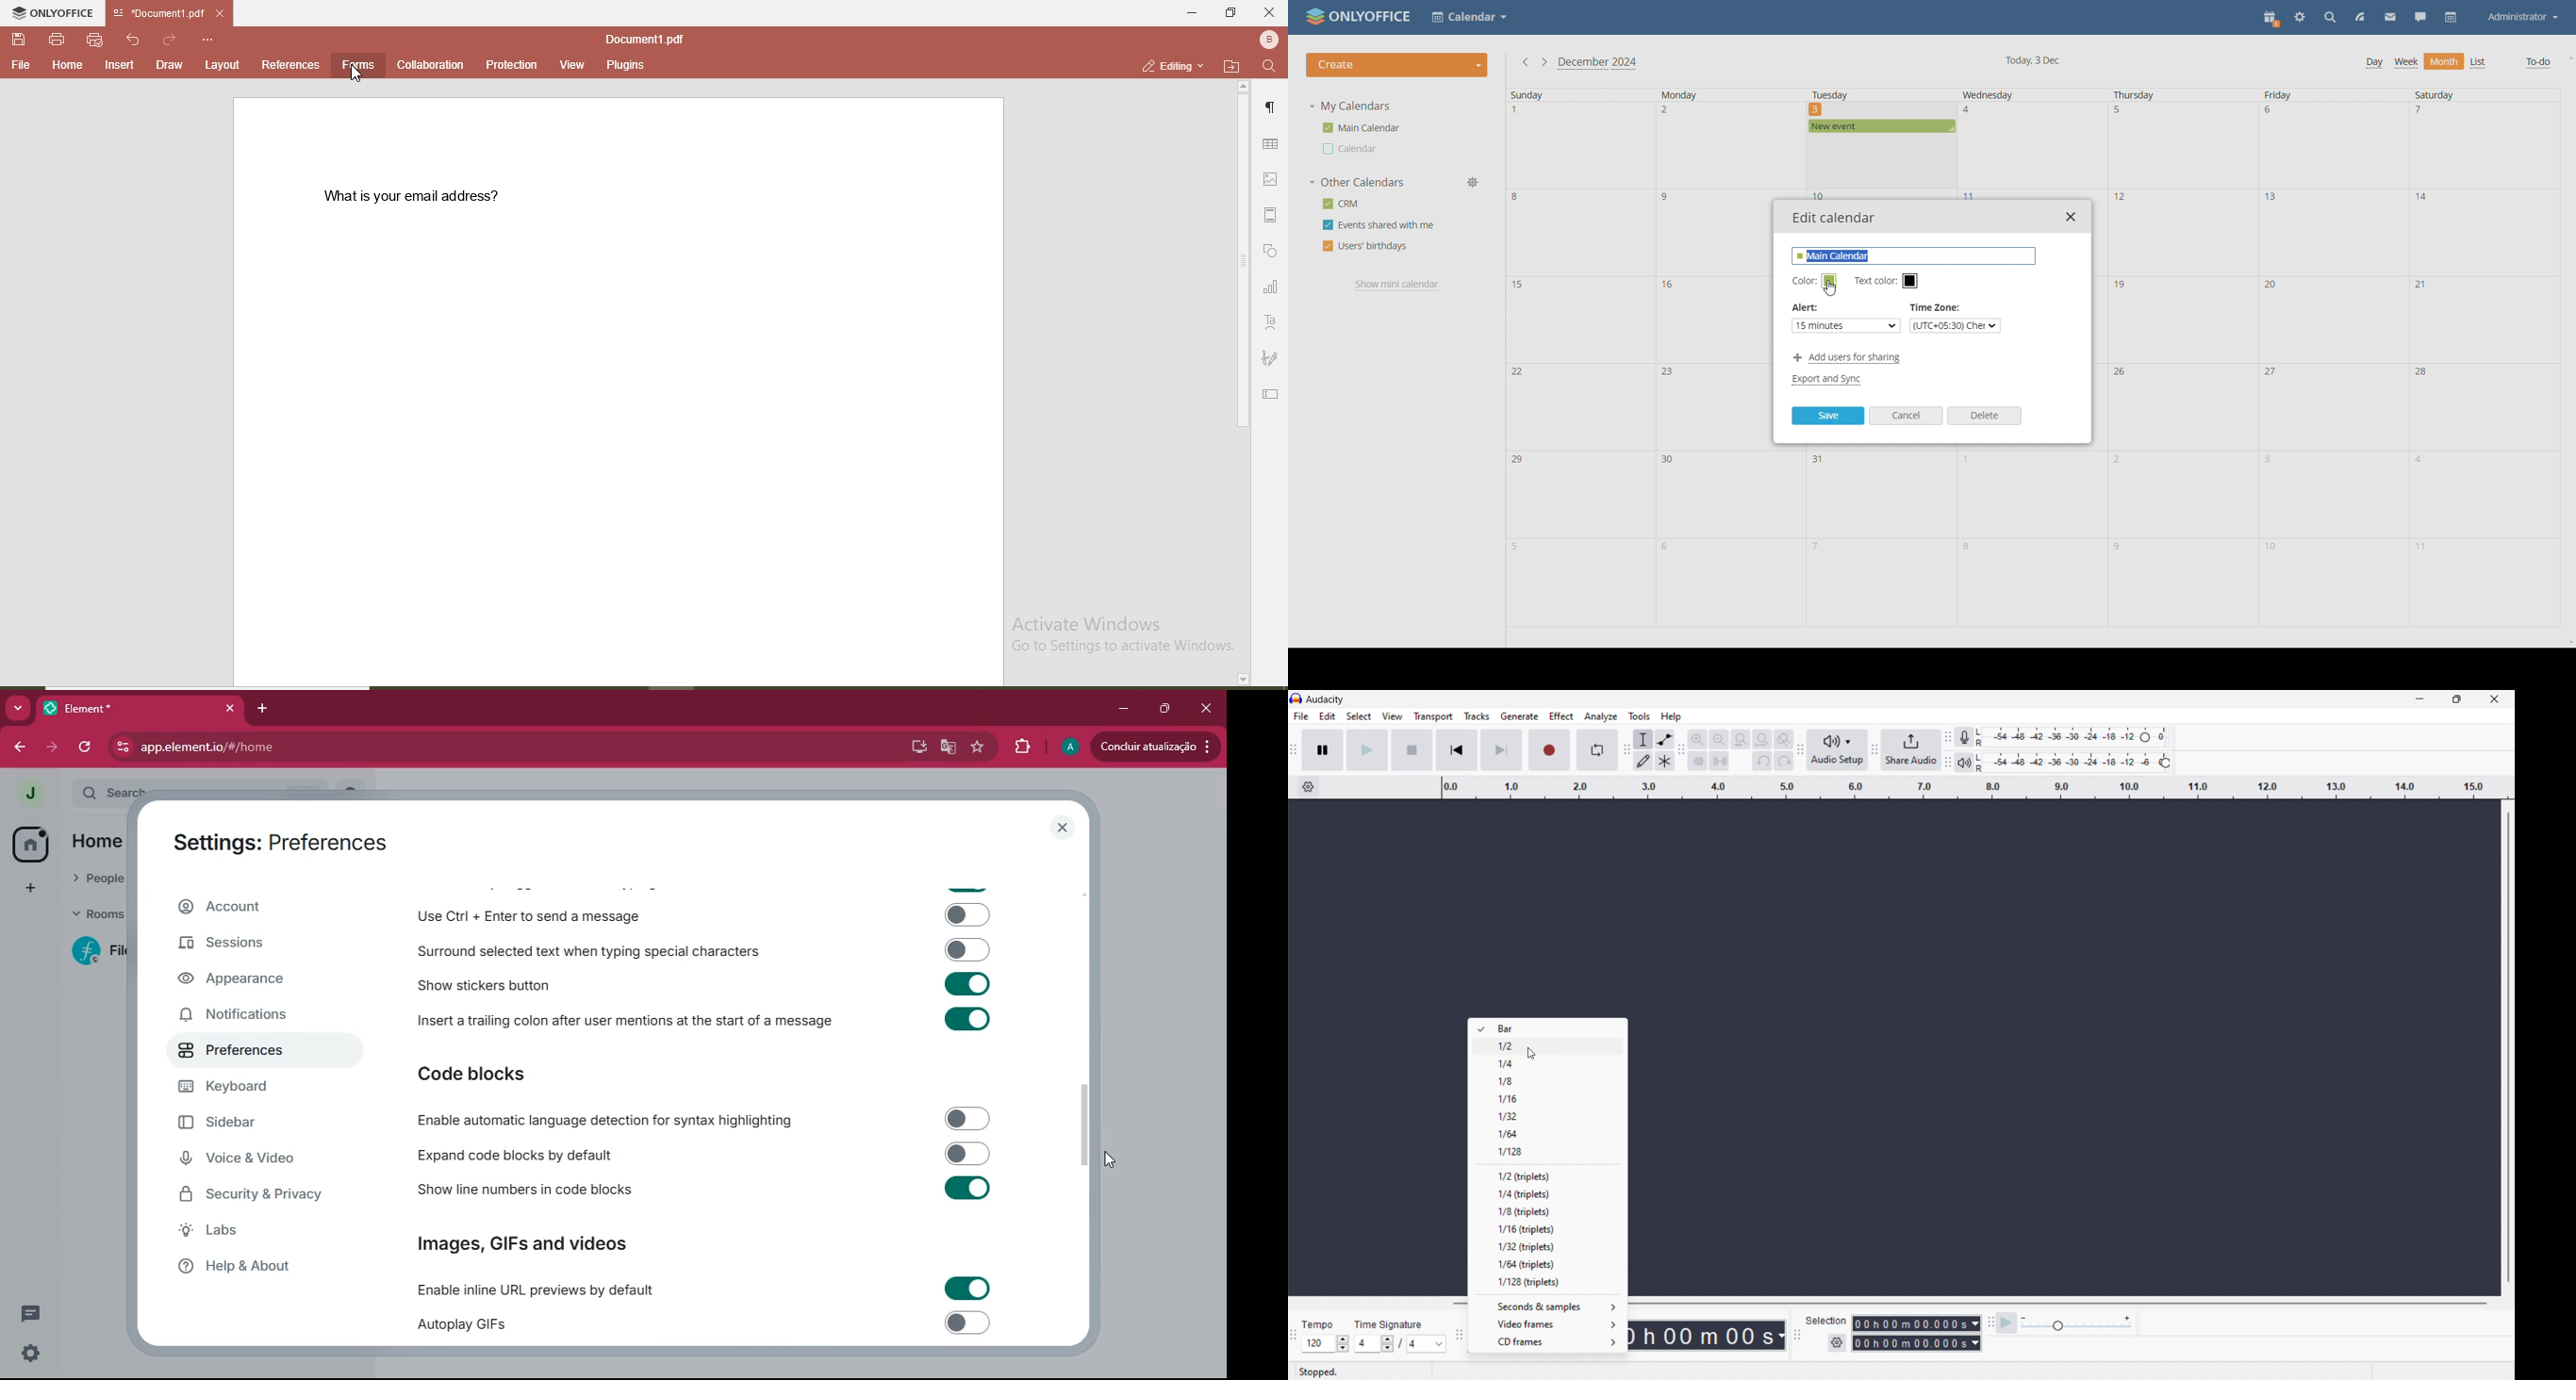 The image size is (2576, 1400). Describe the element at coordinates (1296, 1335) in the screenshot. I see `time signature toolbar` at that location.